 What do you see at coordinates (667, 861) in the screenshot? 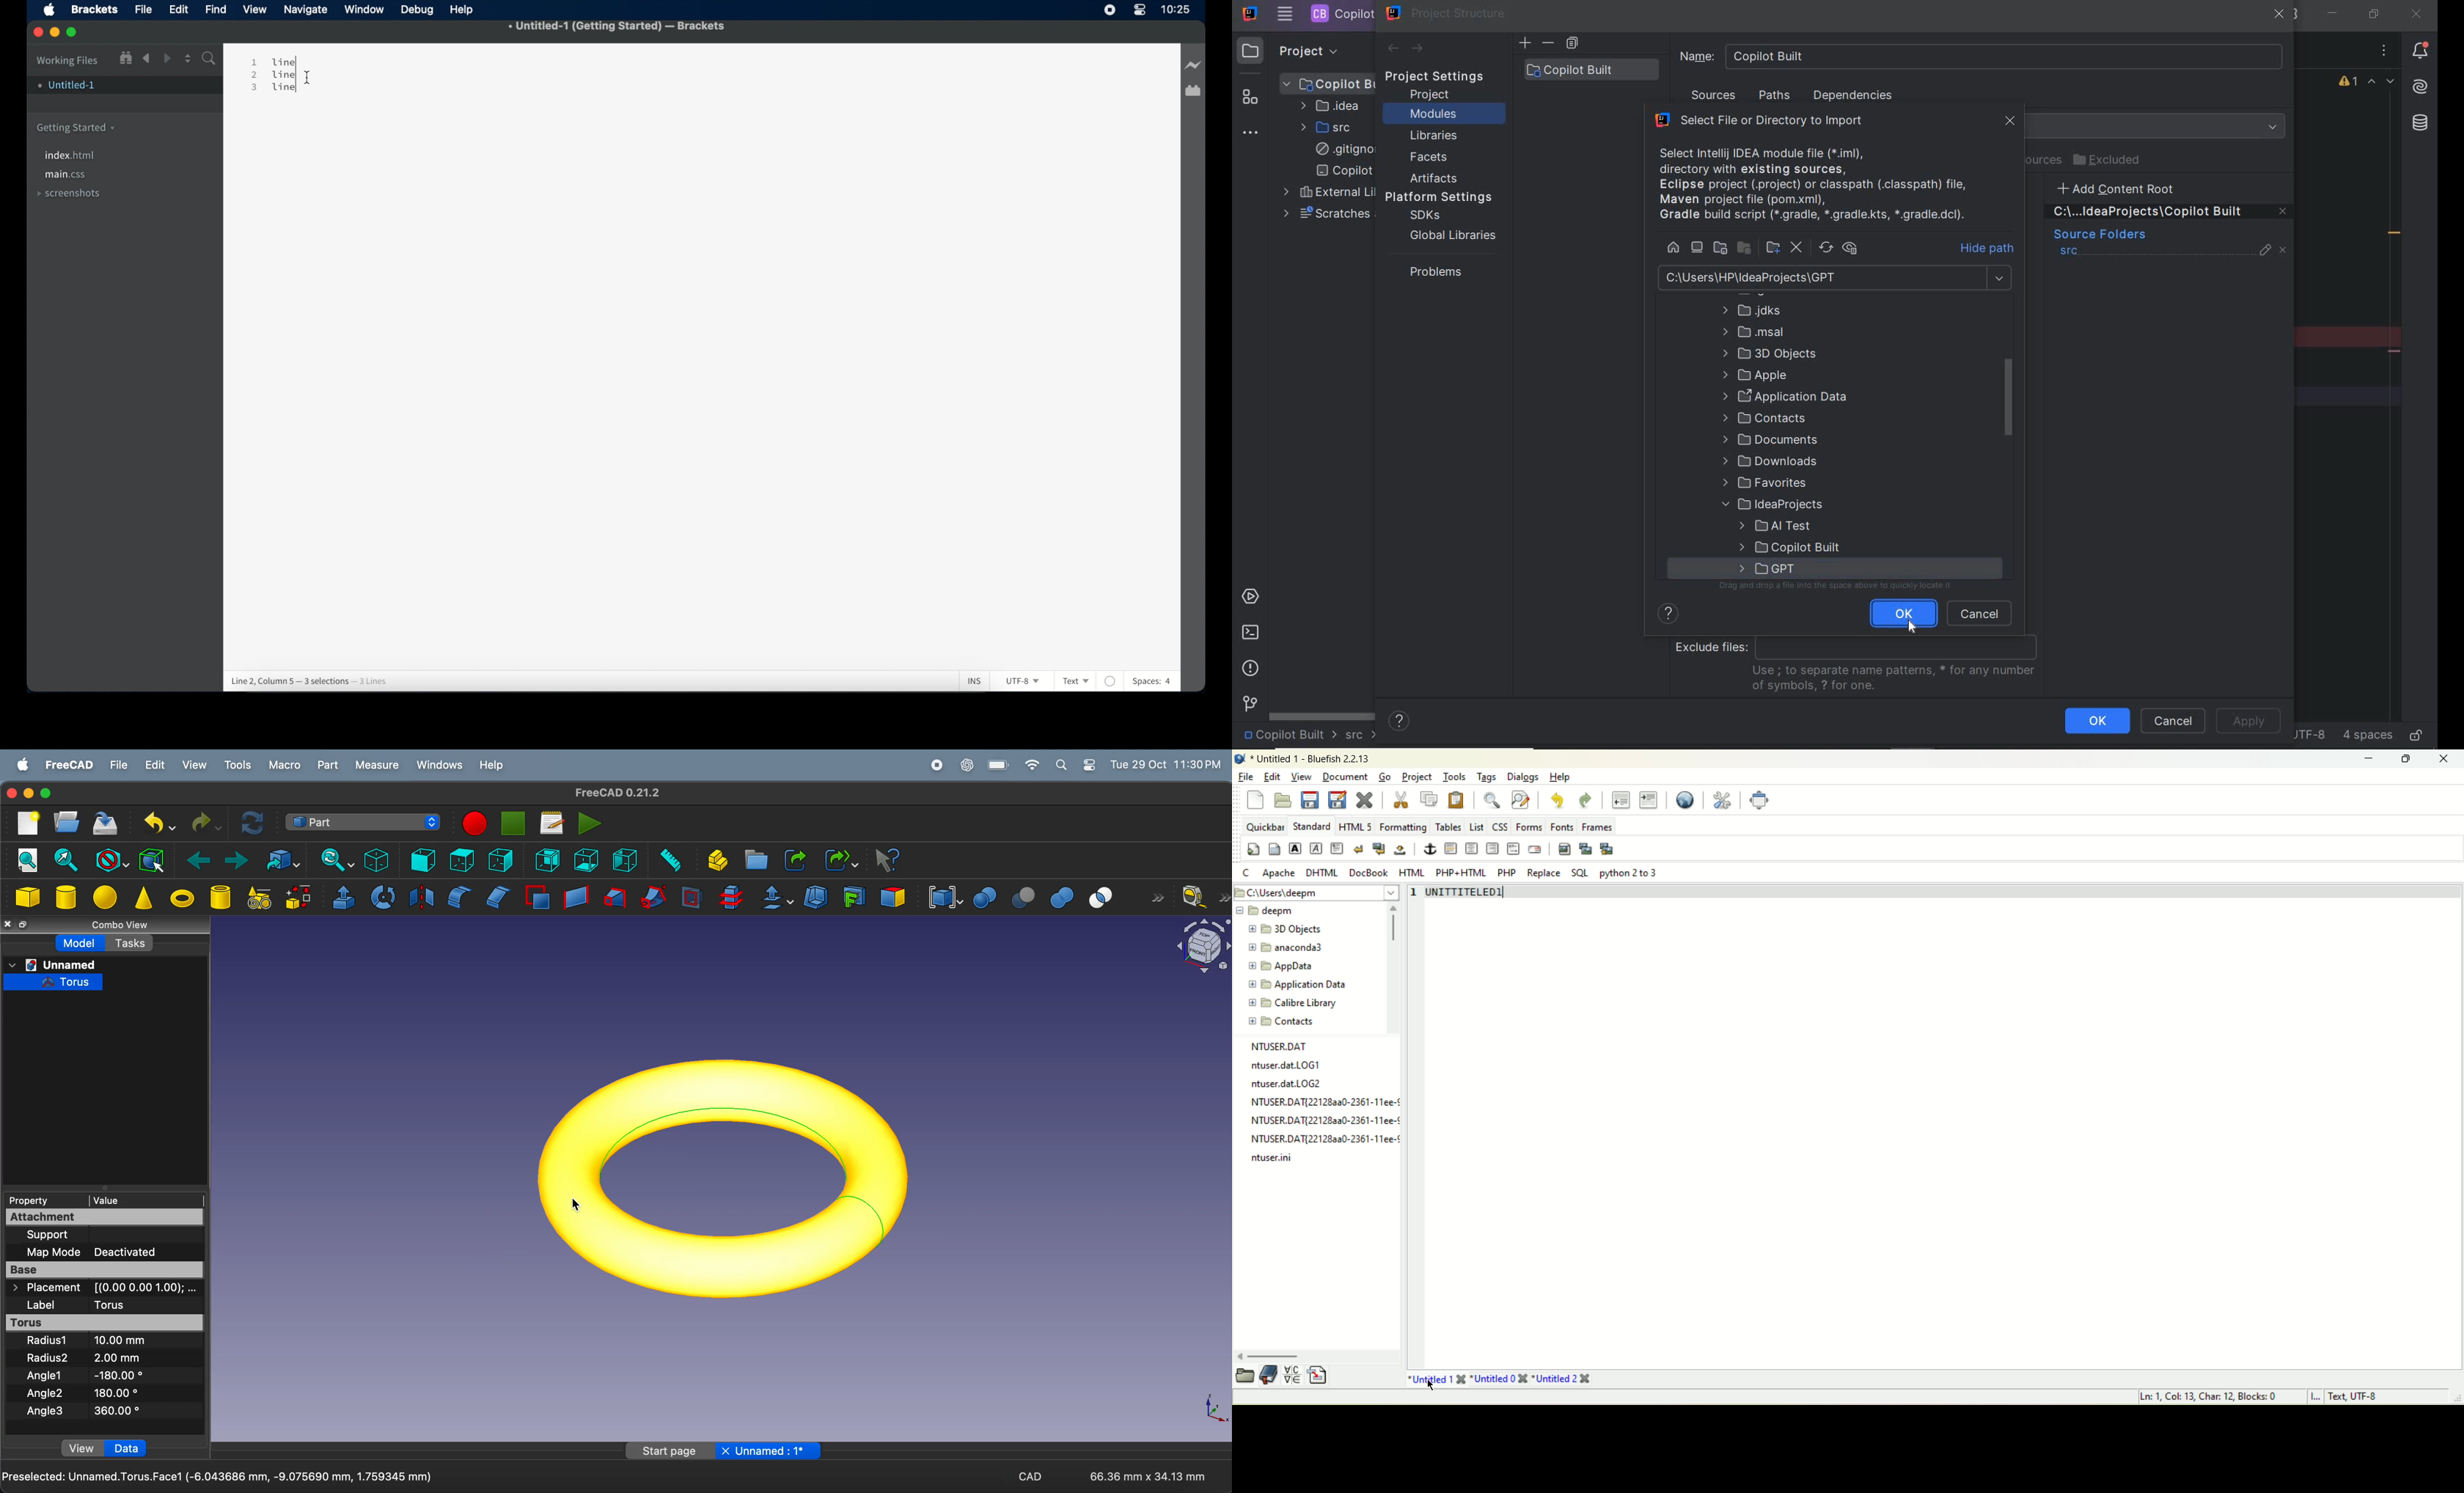
I see `measure distance` at bounding box center [667, 861].